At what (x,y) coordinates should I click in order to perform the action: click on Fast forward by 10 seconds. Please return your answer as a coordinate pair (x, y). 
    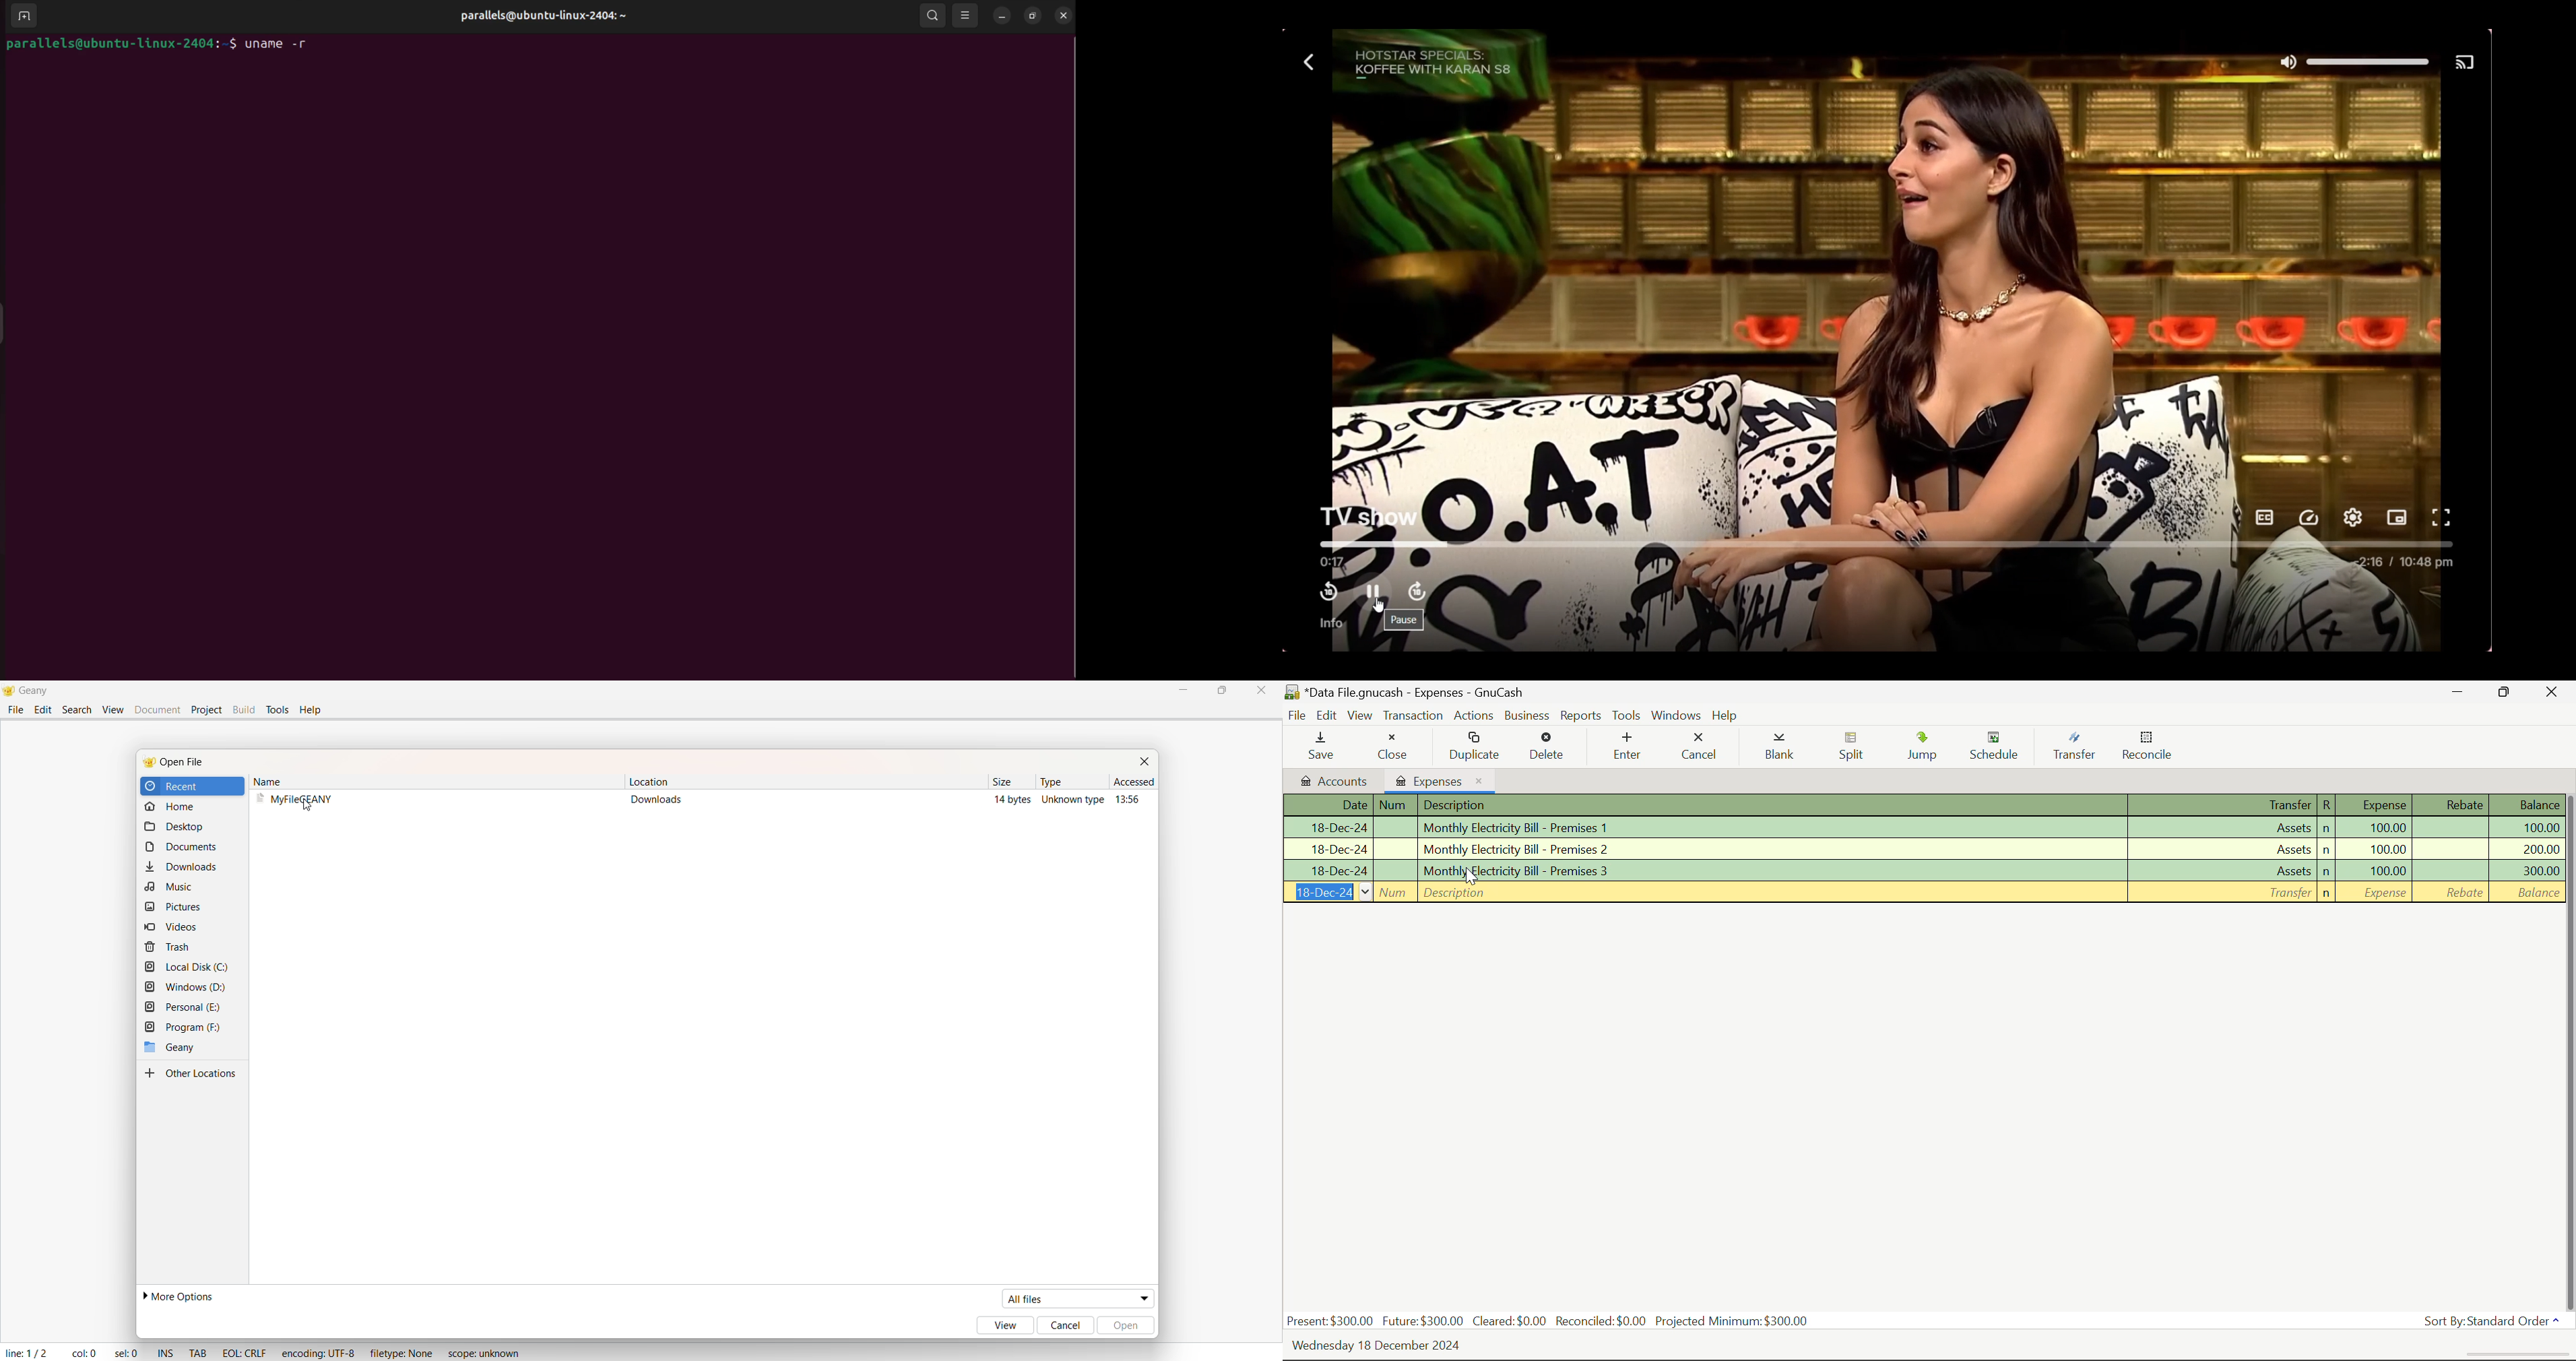
    Looking at the image, I should click on (1417, 592).